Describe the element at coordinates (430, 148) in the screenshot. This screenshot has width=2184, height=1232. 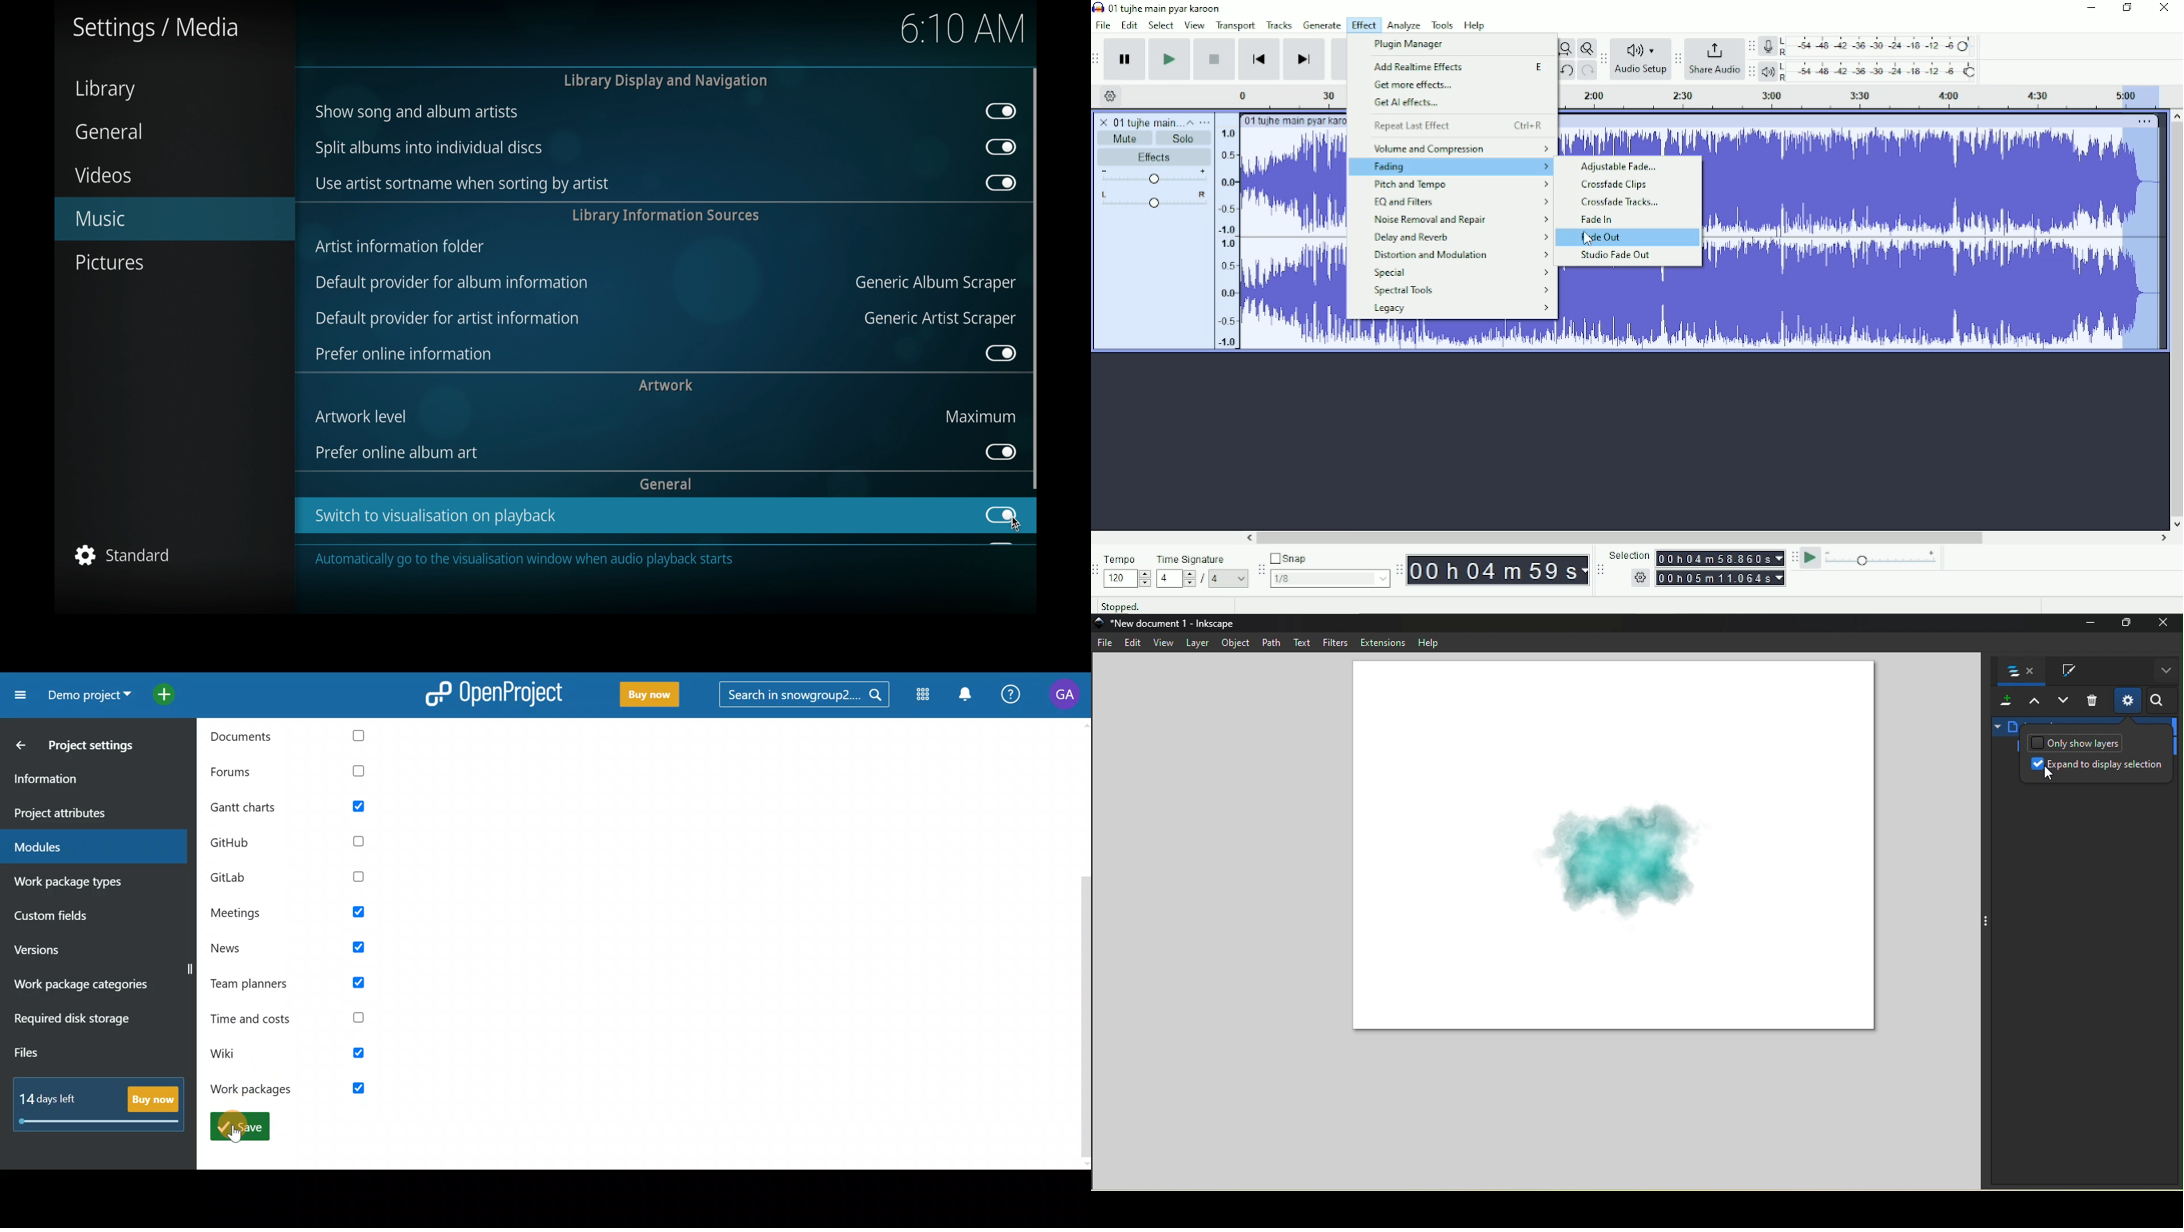
I see `split albums` at that location.